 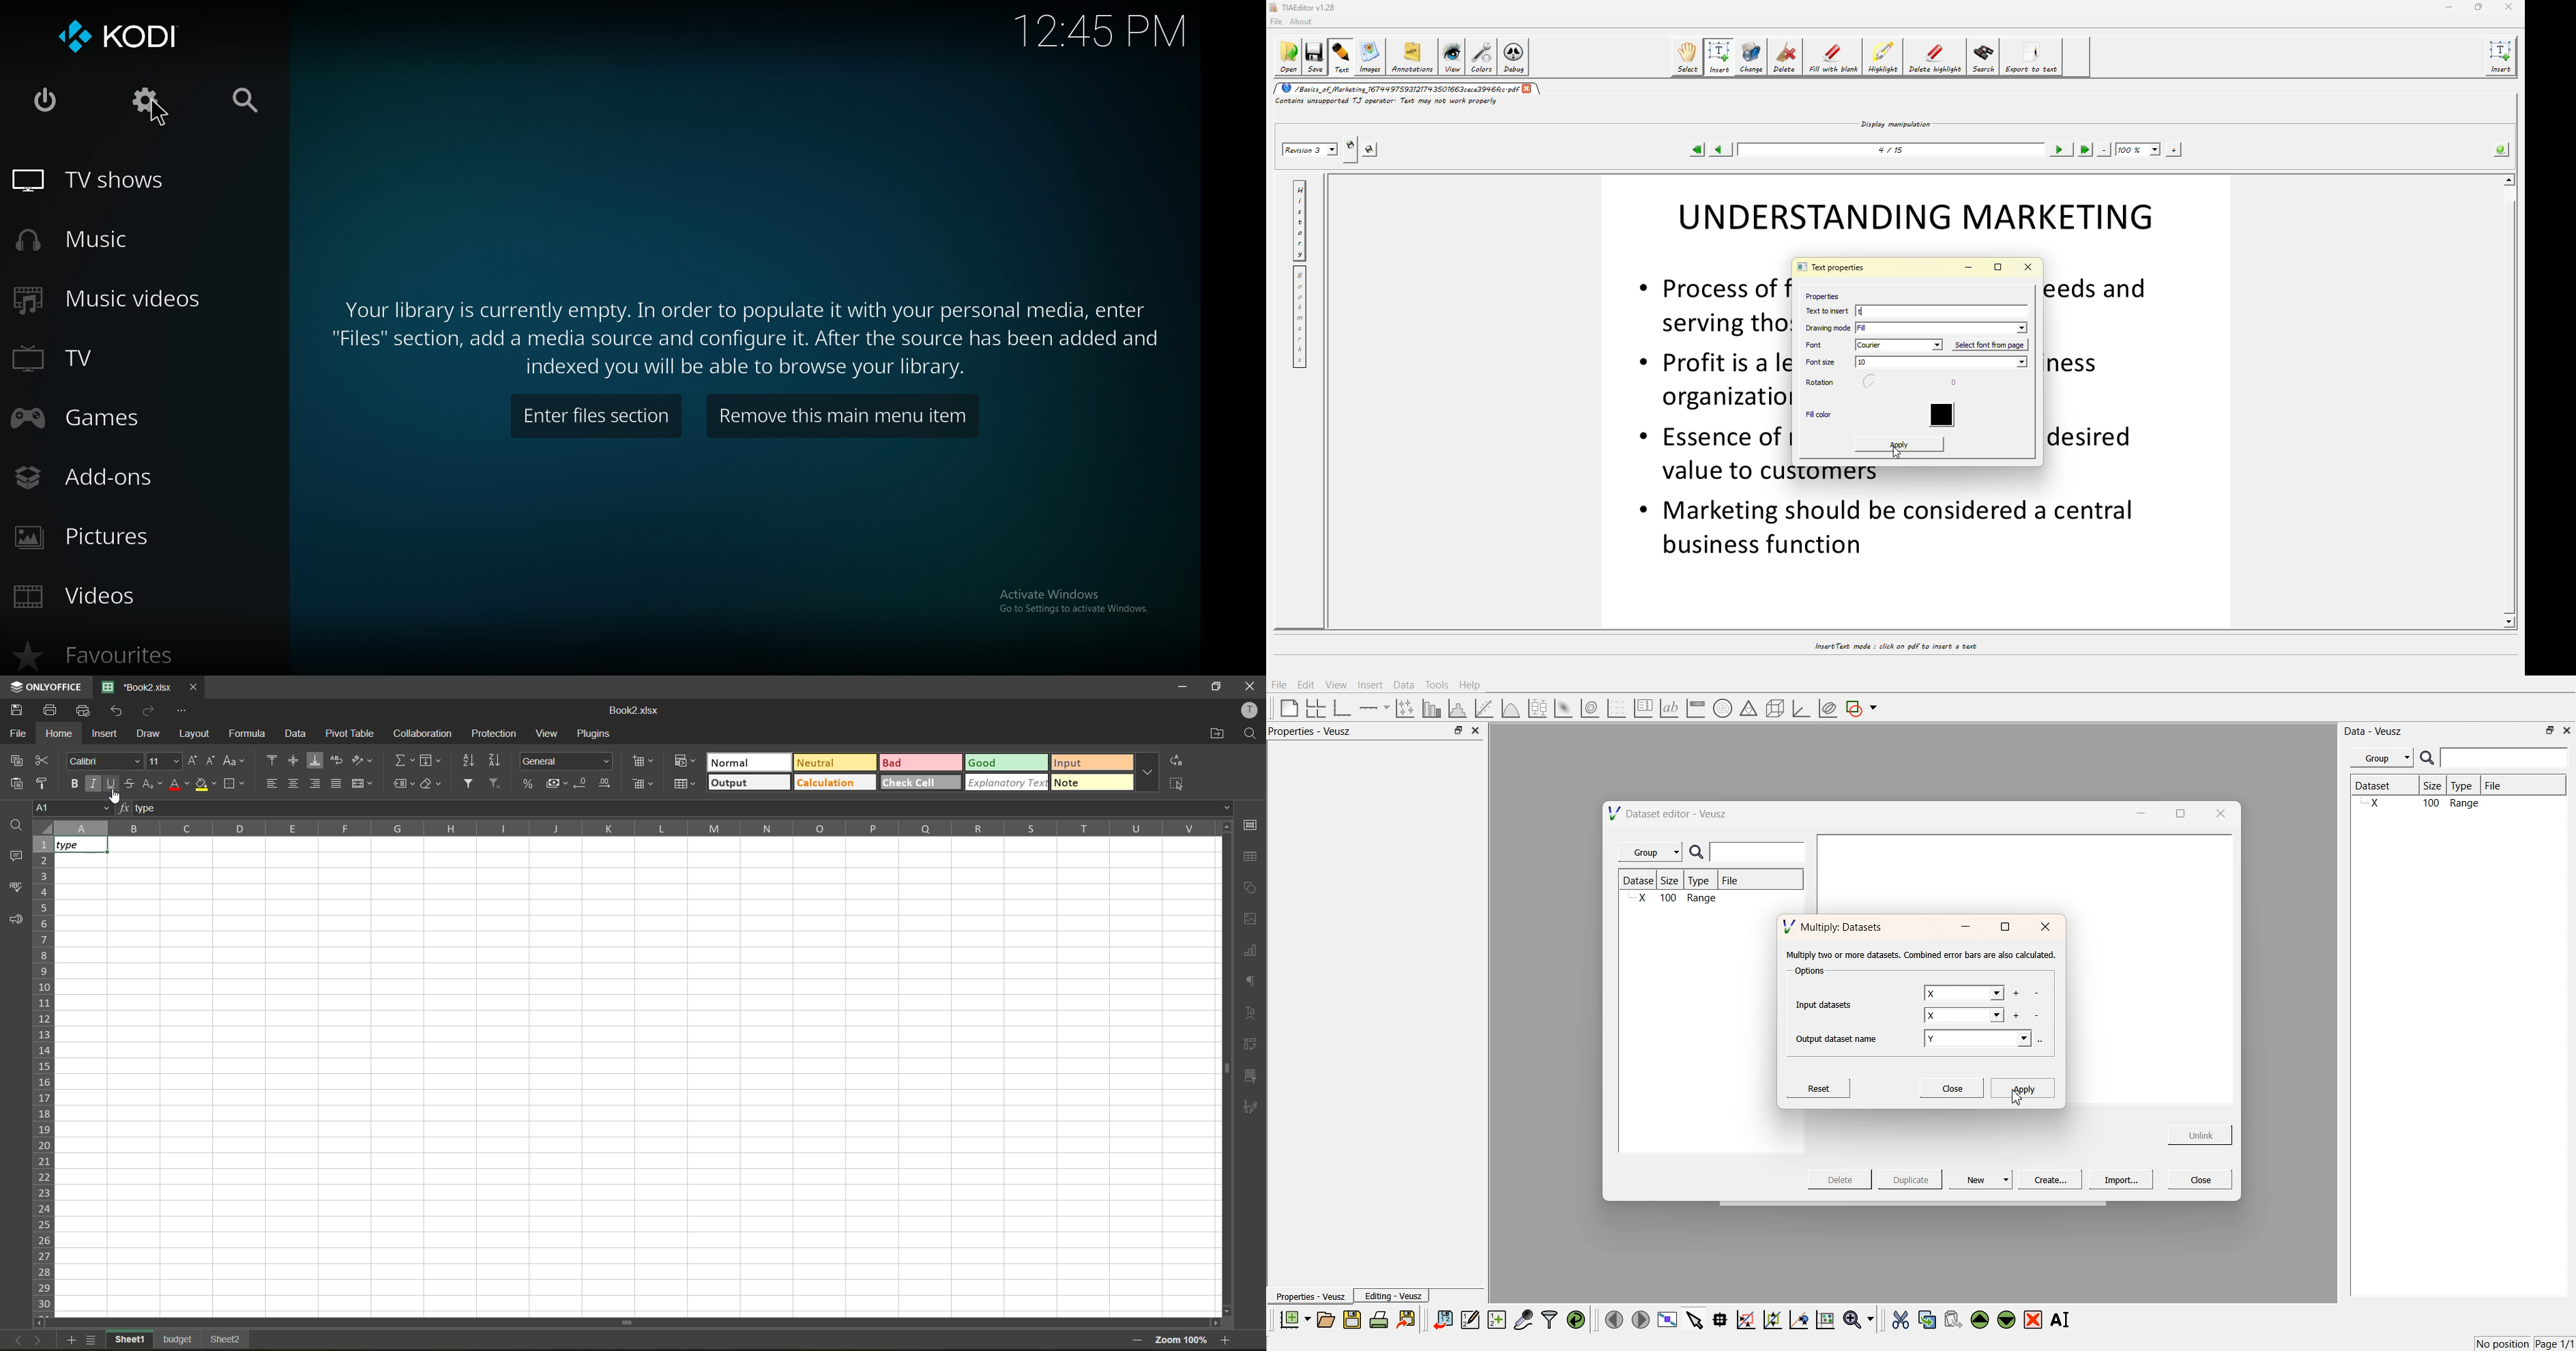 What do you see at coordinates (1407, 1319) in the screenshot?
I see `export` at bounding box center [1407, 1319].